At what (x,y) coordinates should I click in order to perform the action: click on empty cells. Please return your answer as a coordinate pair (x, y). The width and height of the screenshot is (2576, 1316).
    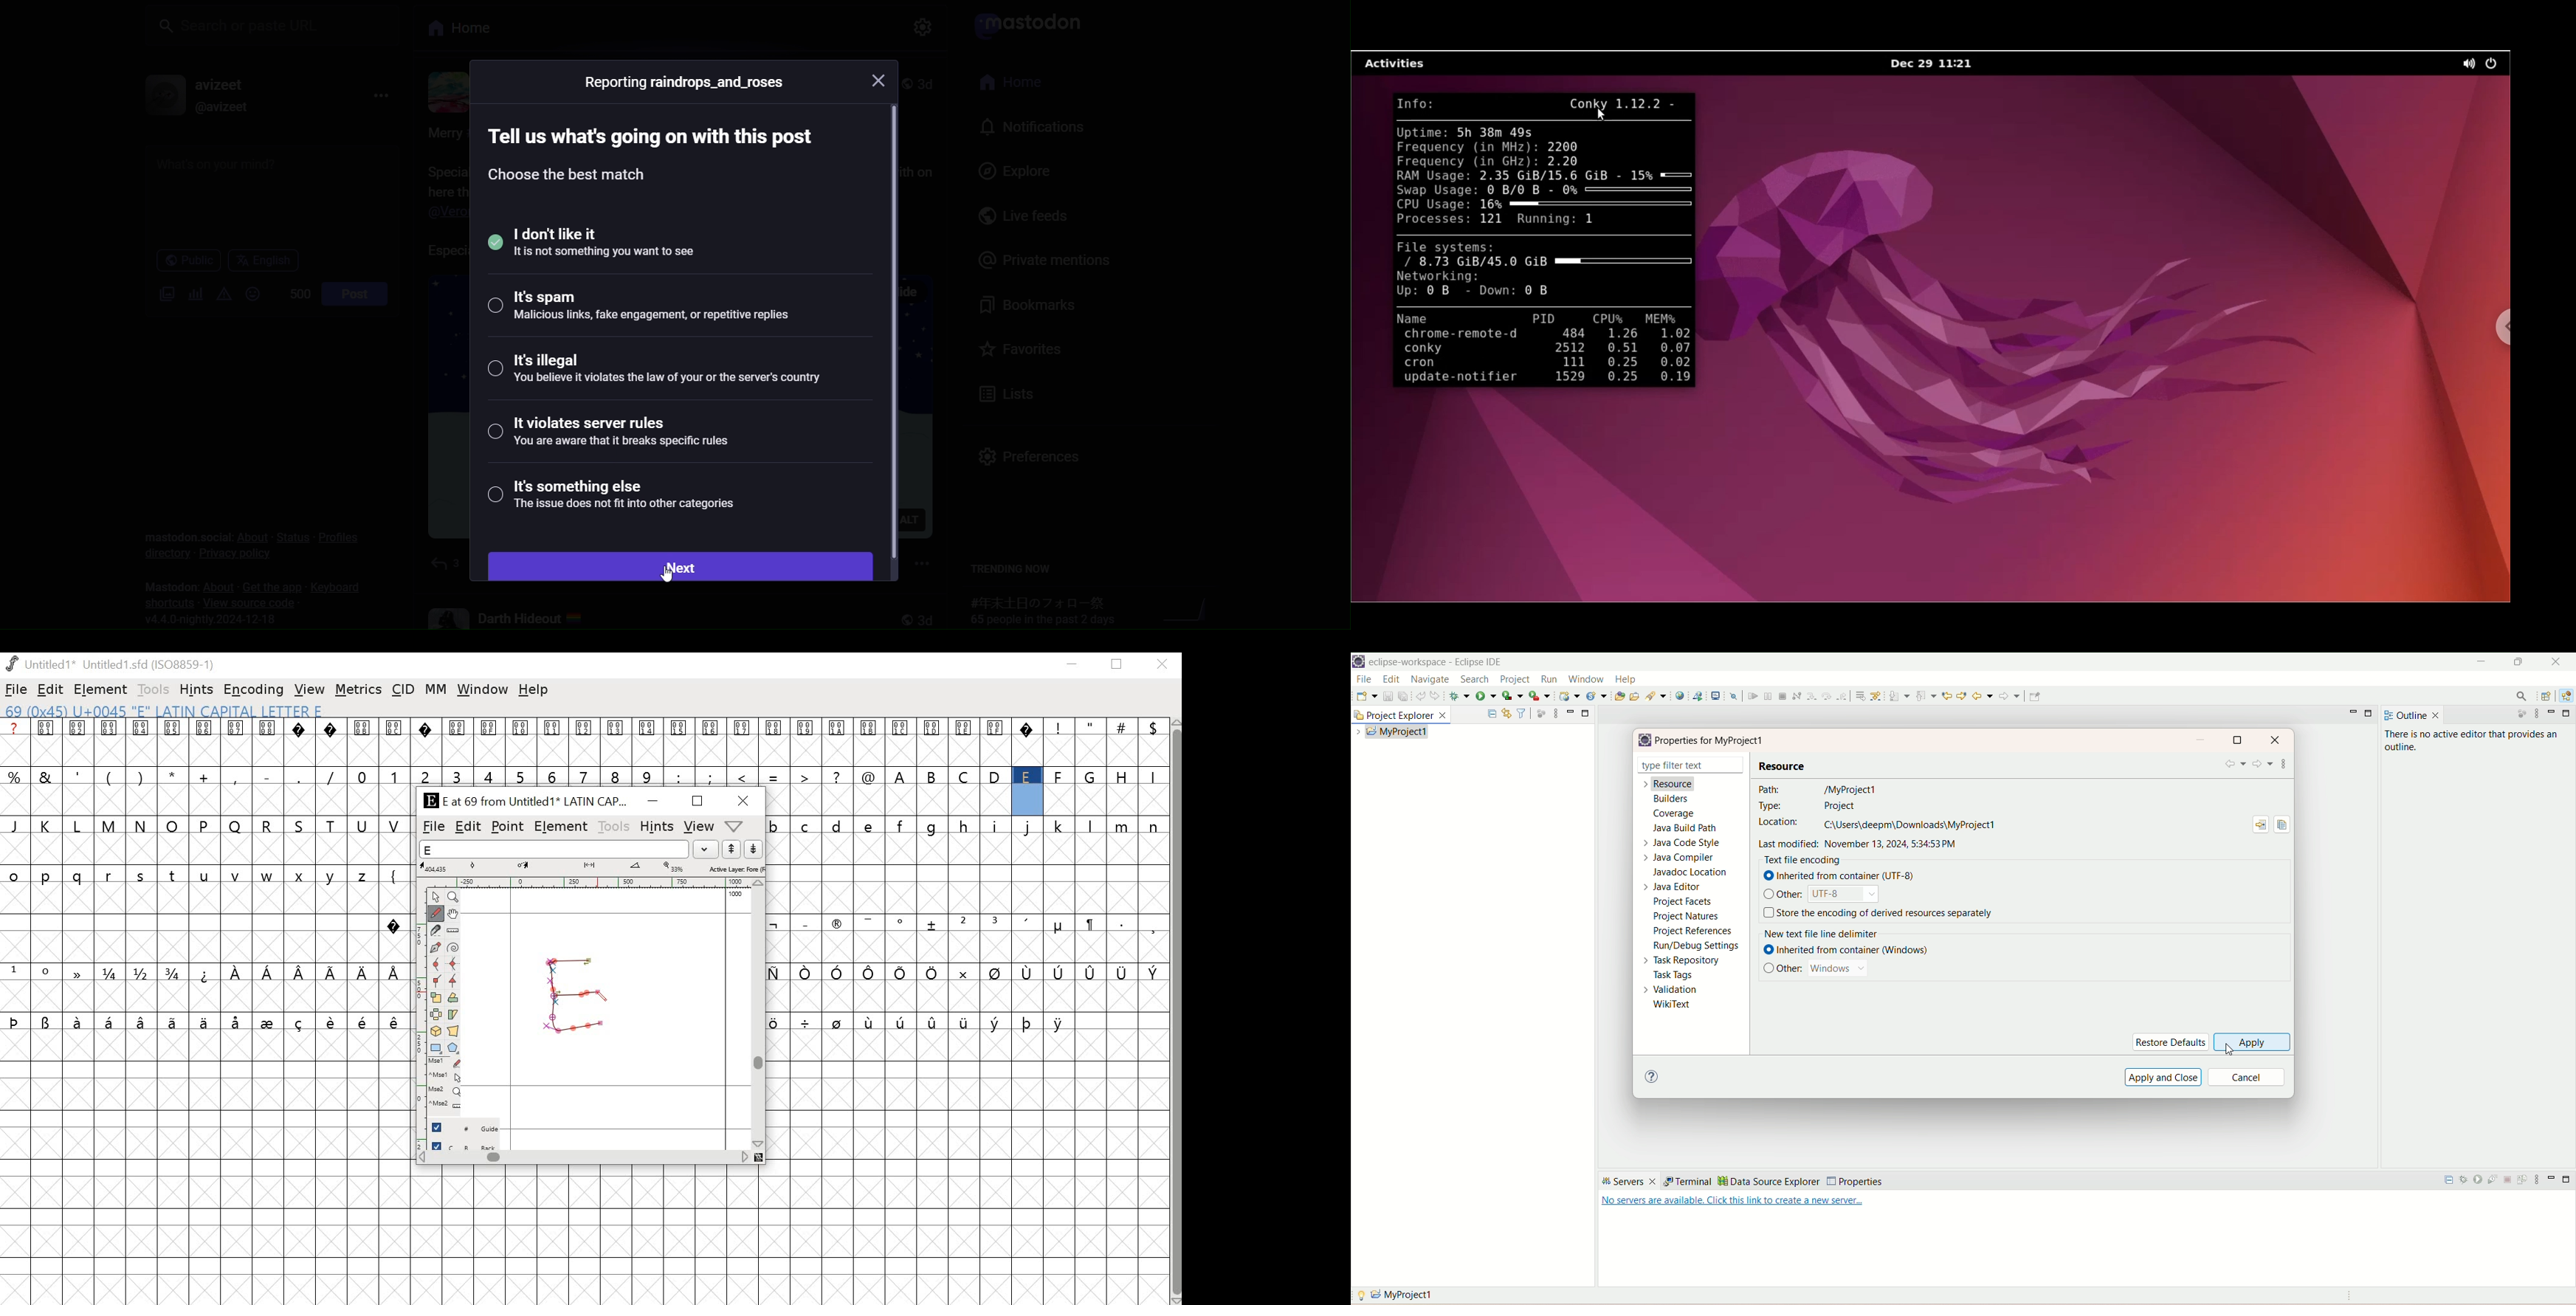
    Looking at the image, I should click on (968, 947).